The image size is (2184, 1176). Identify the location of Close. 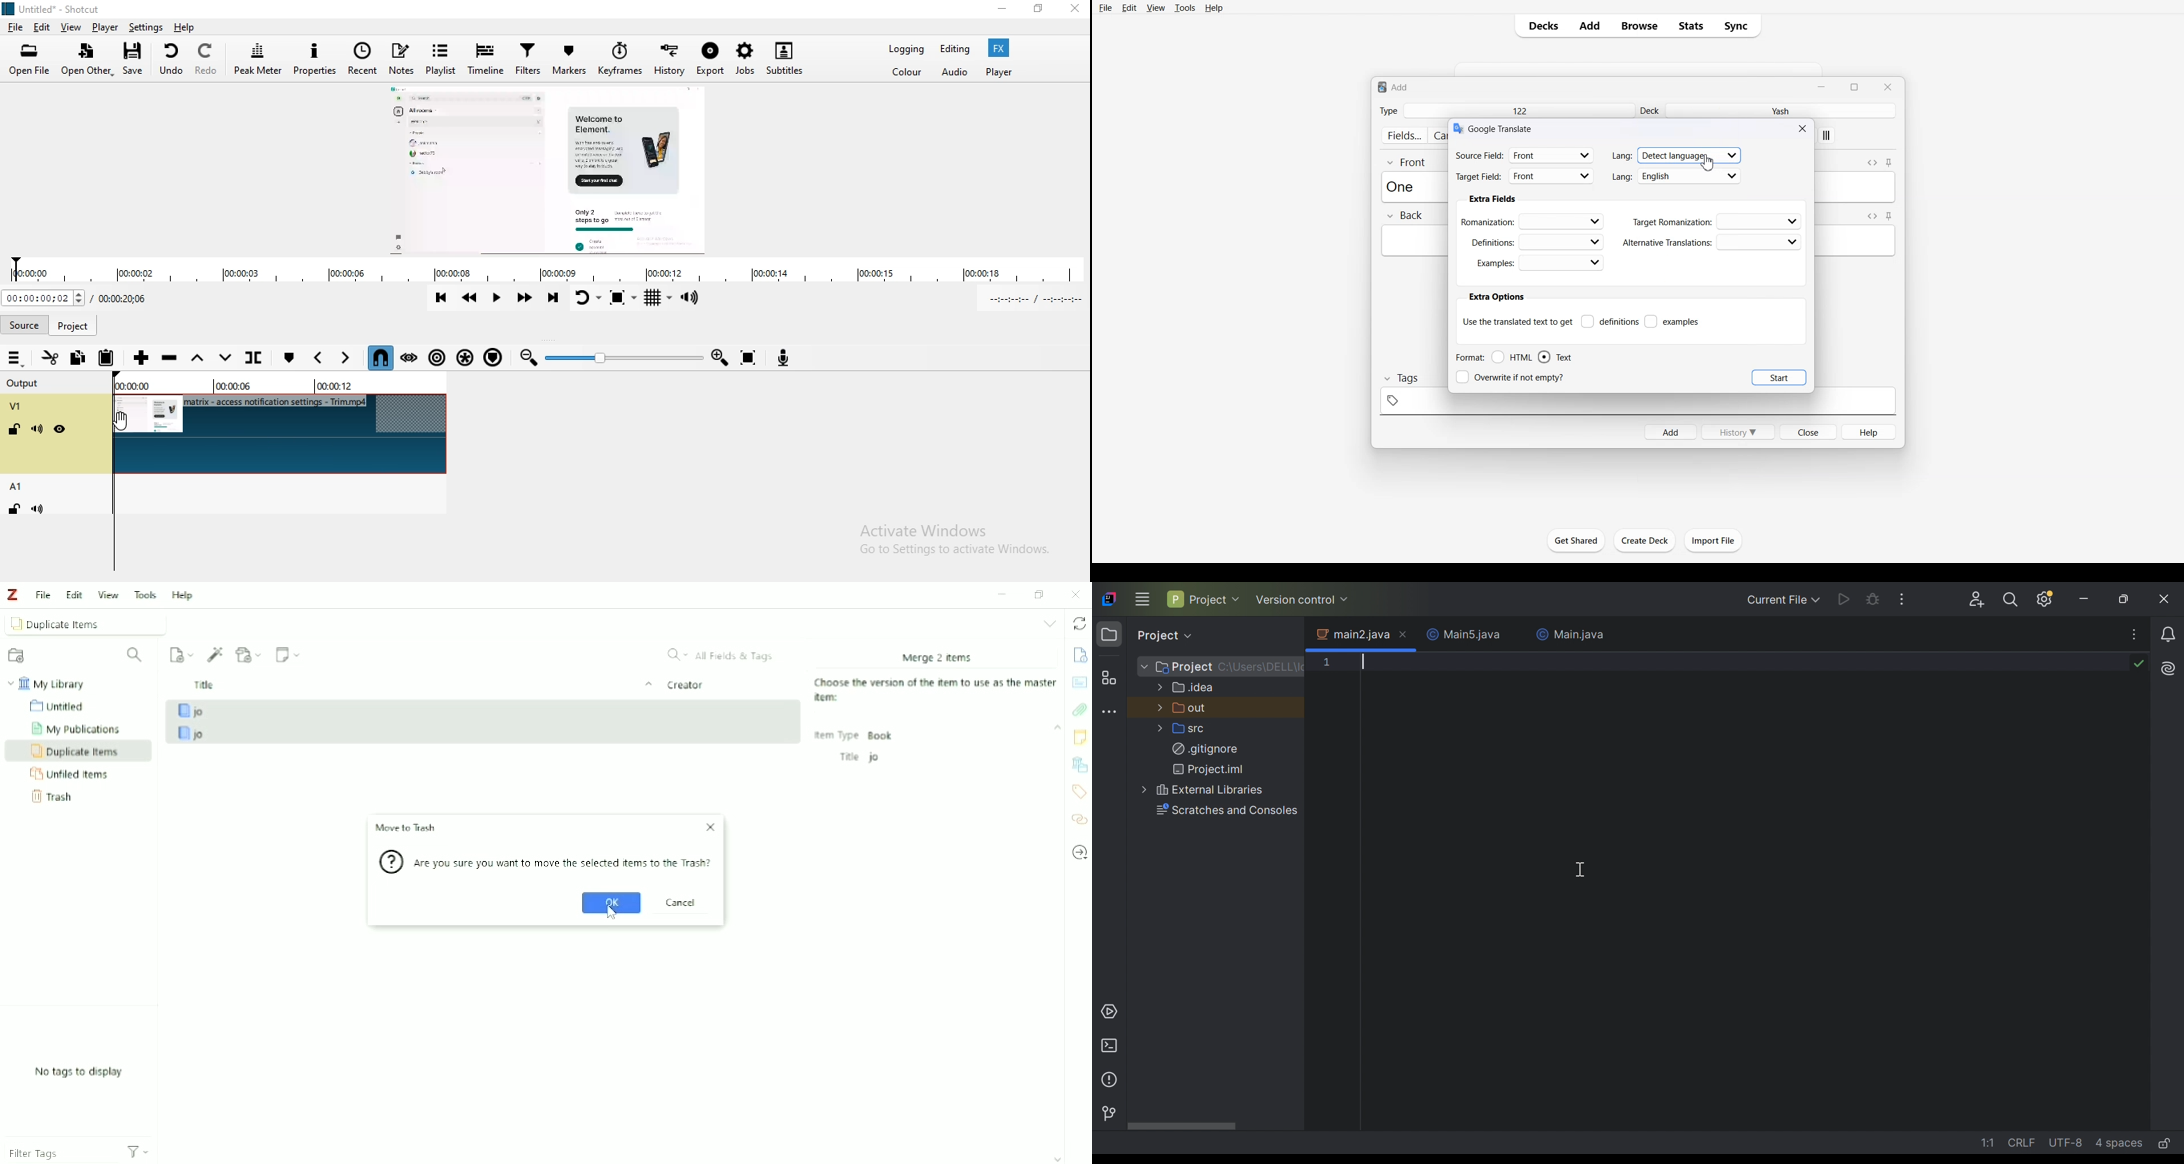
(1075, 595).